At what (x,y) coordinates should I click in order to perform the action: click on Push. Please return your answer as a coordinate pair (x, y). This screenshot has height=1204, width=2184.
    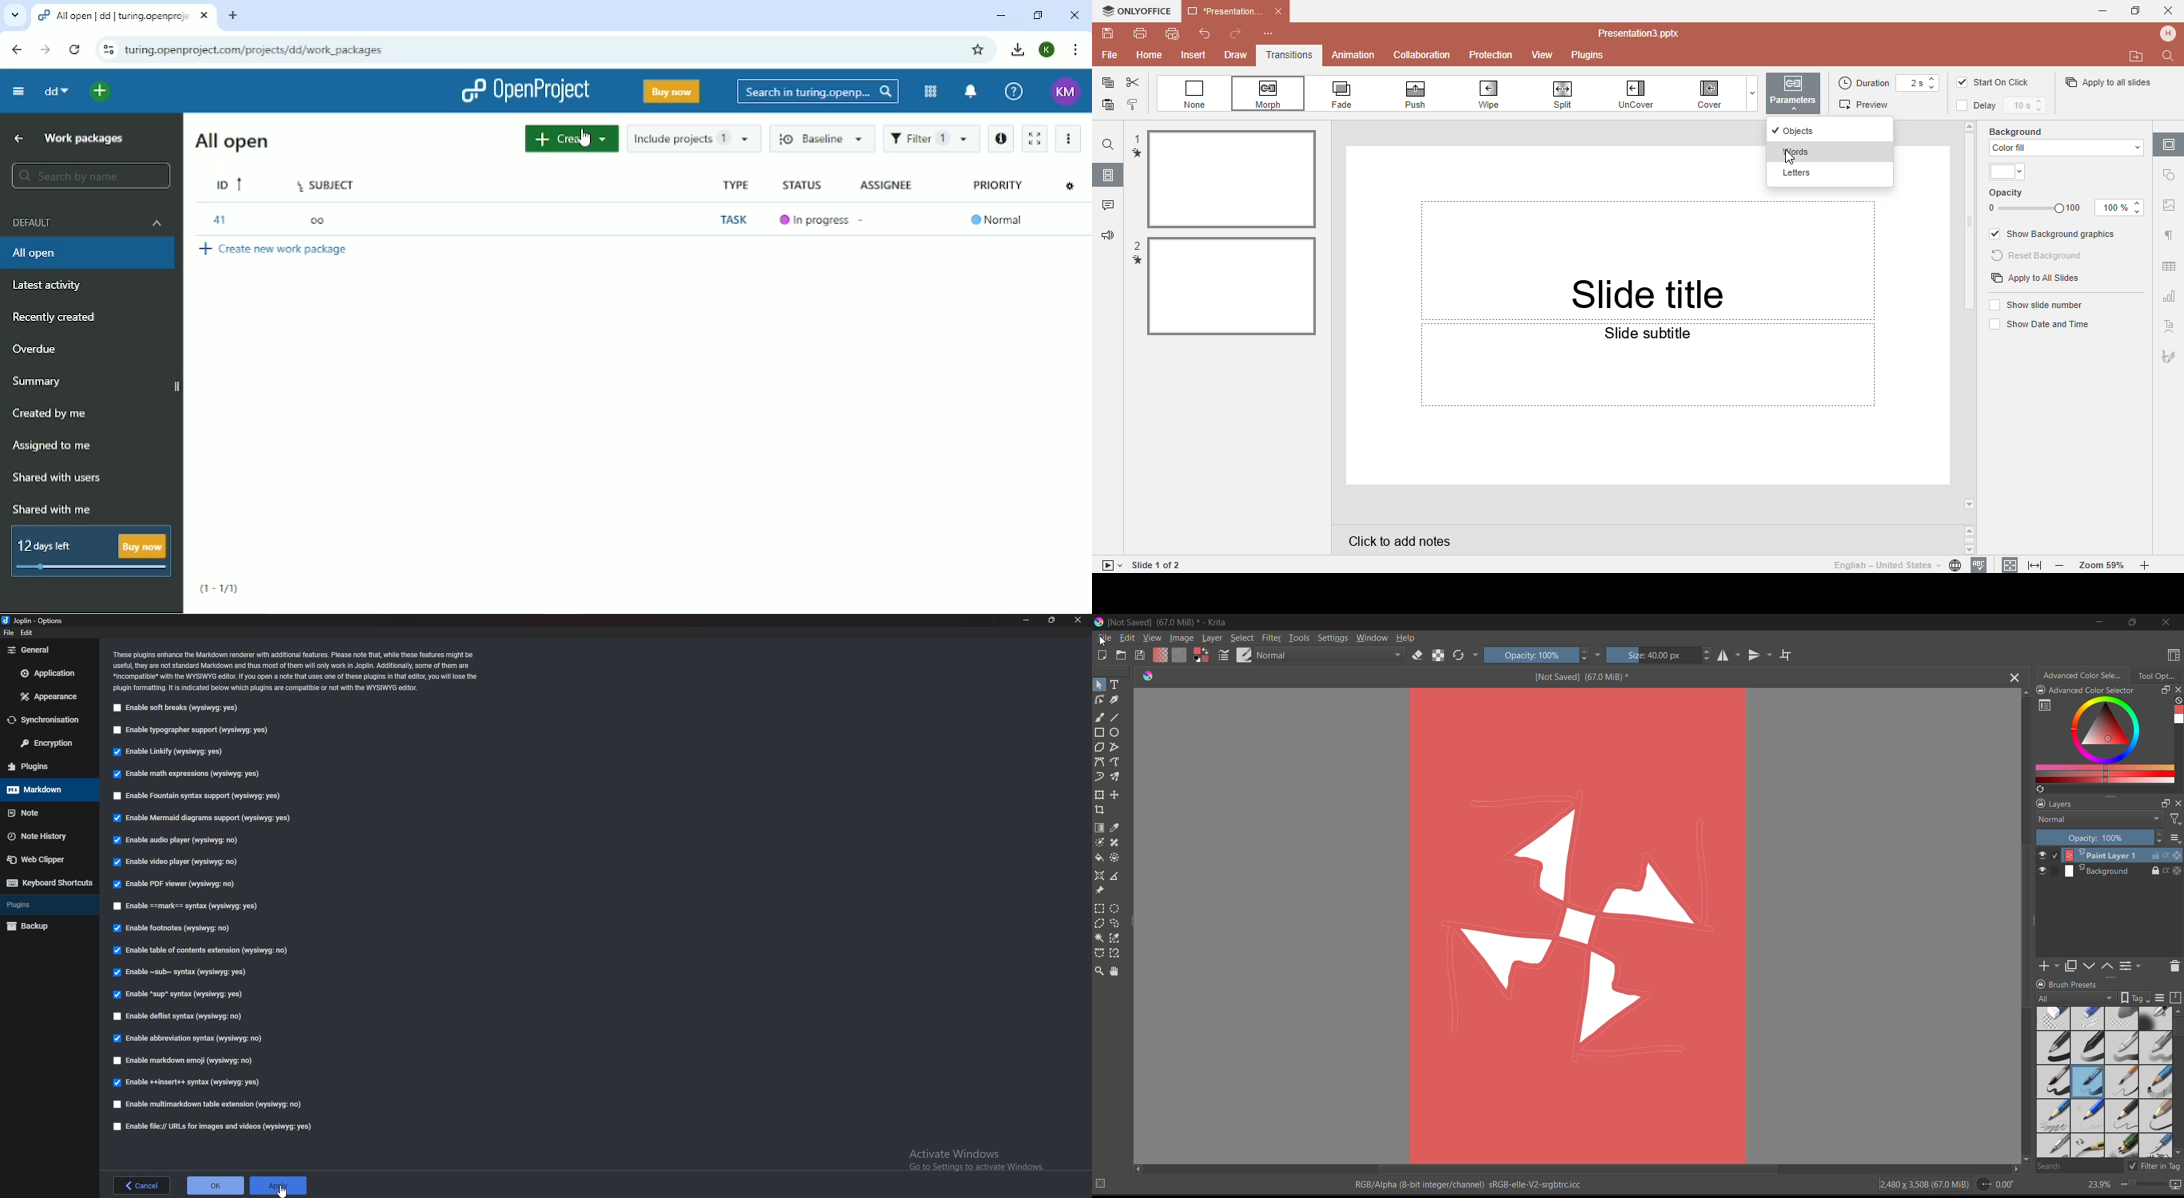
    Looking at the image, I should click on (1429, 94).